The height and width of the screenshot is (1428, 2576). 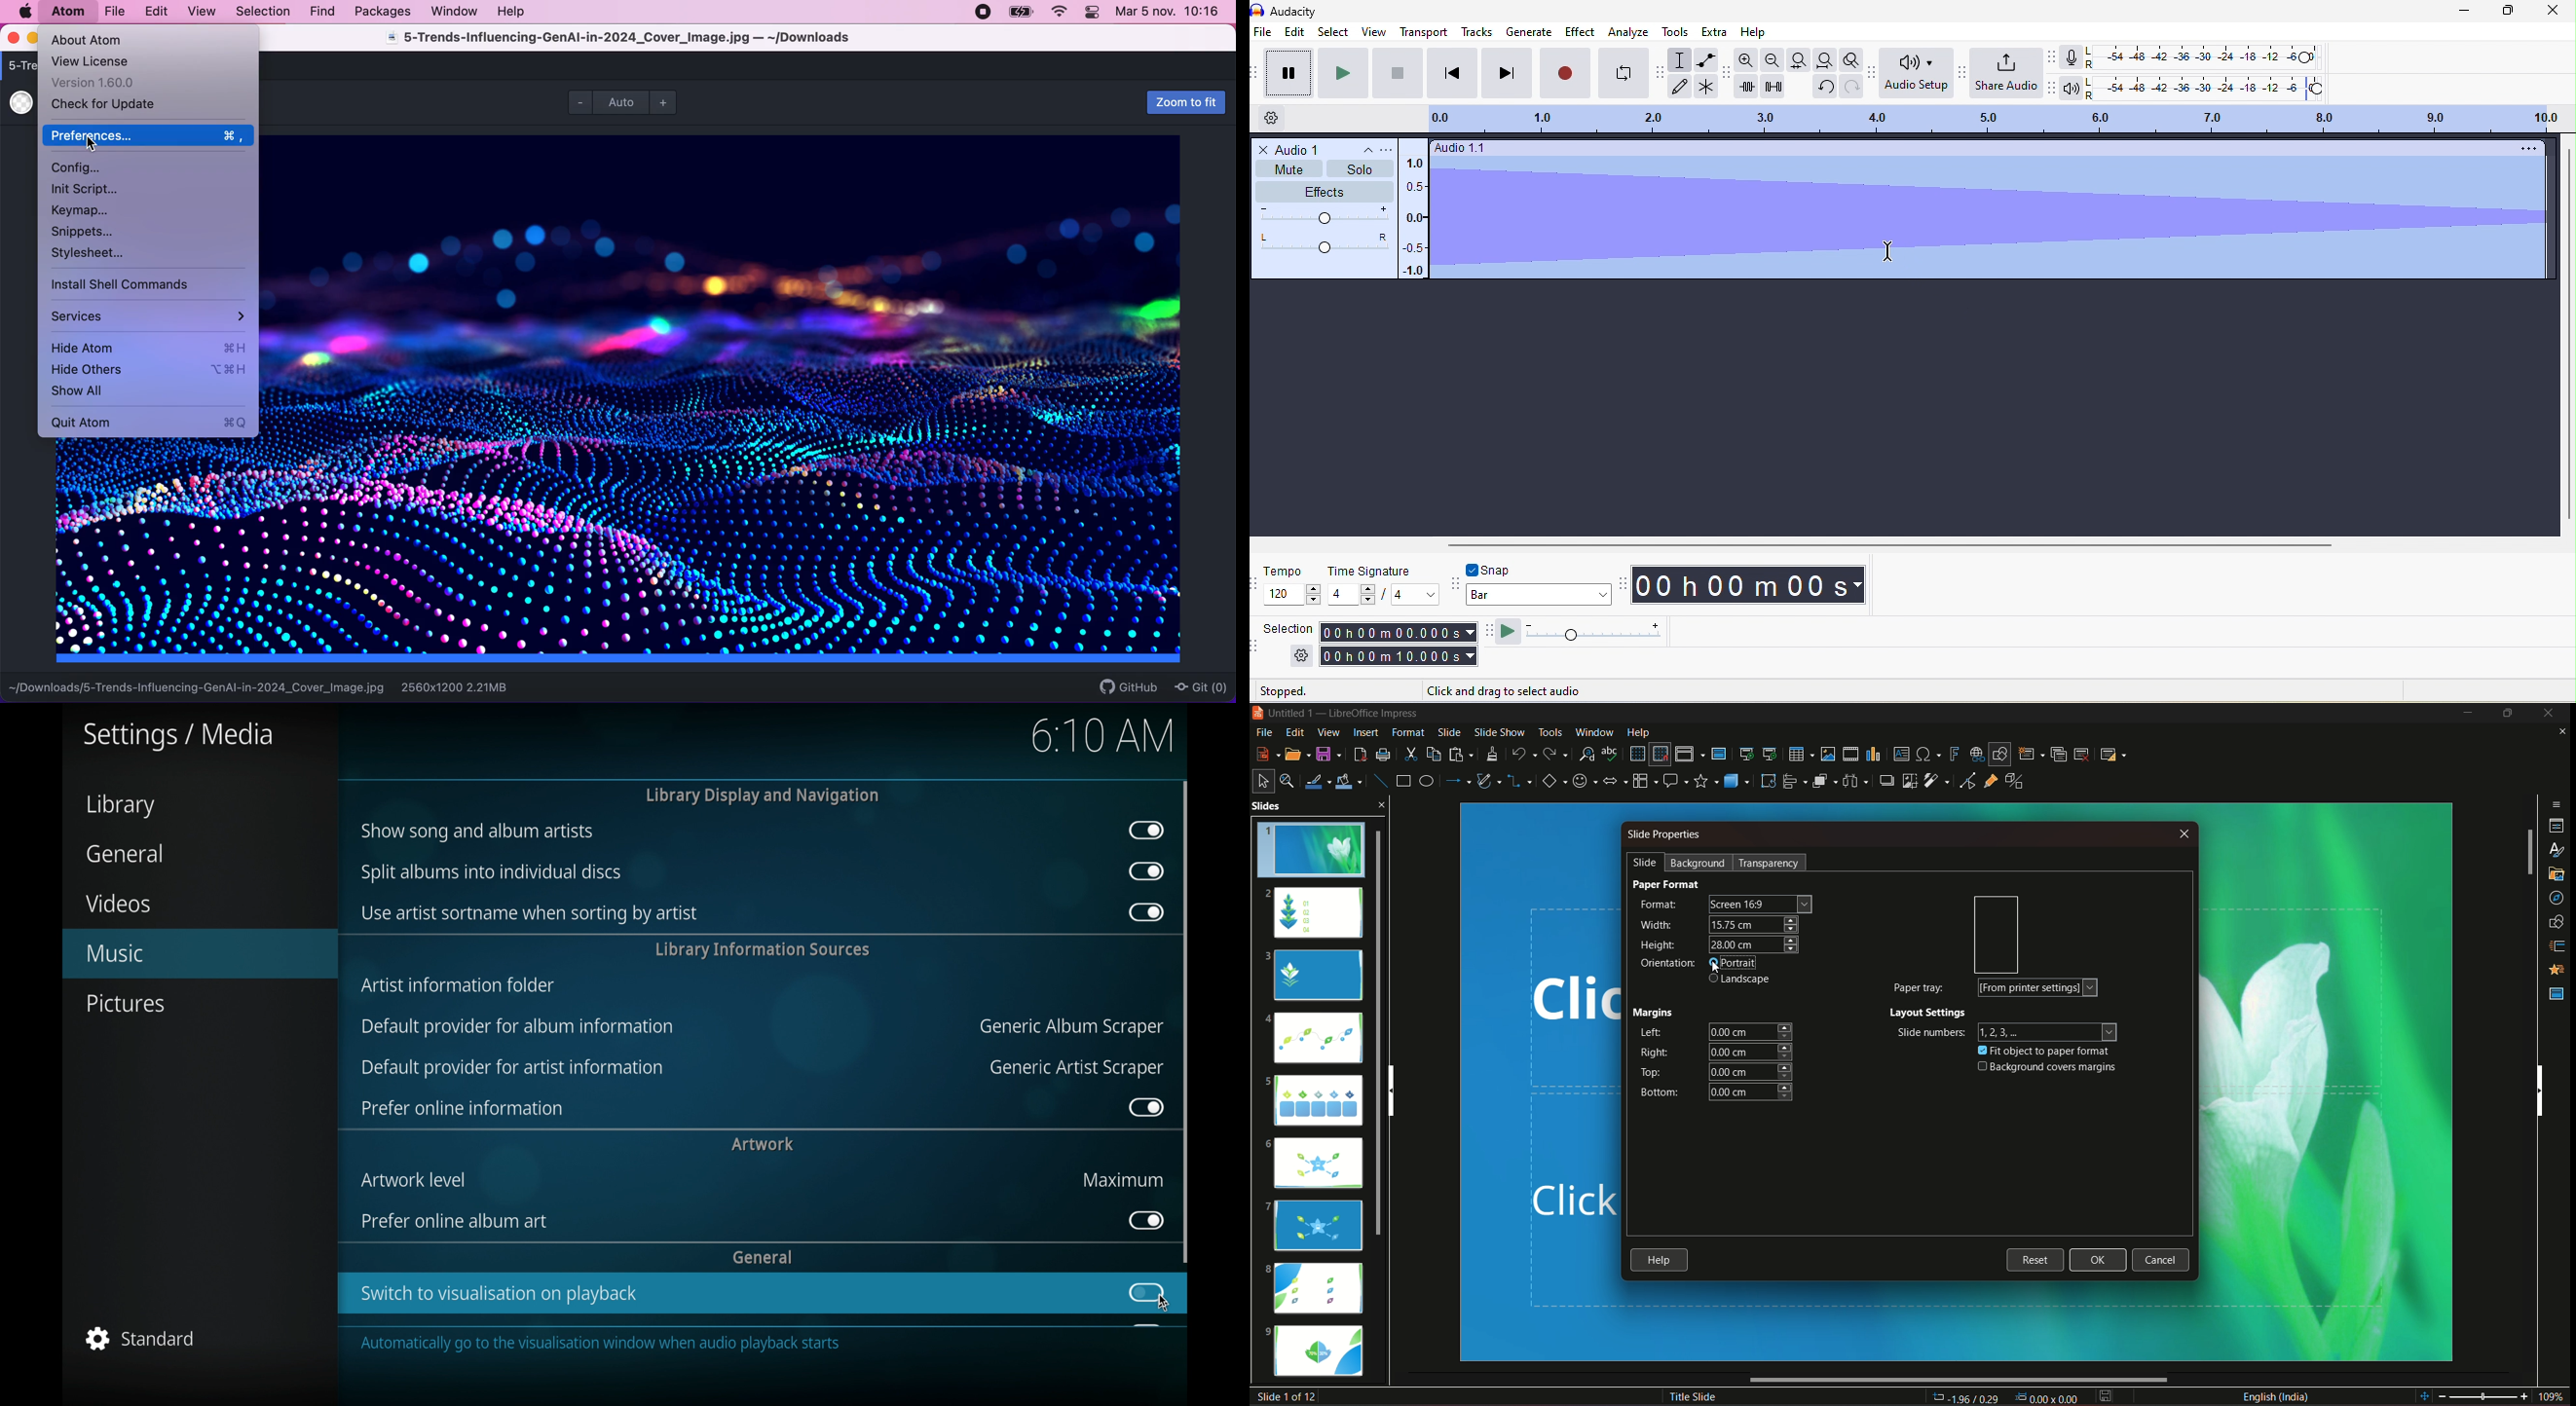 What do you see at coordinates (1641, 863) in the screenshot?
I see `slide` at bounding box center [1641, 863].